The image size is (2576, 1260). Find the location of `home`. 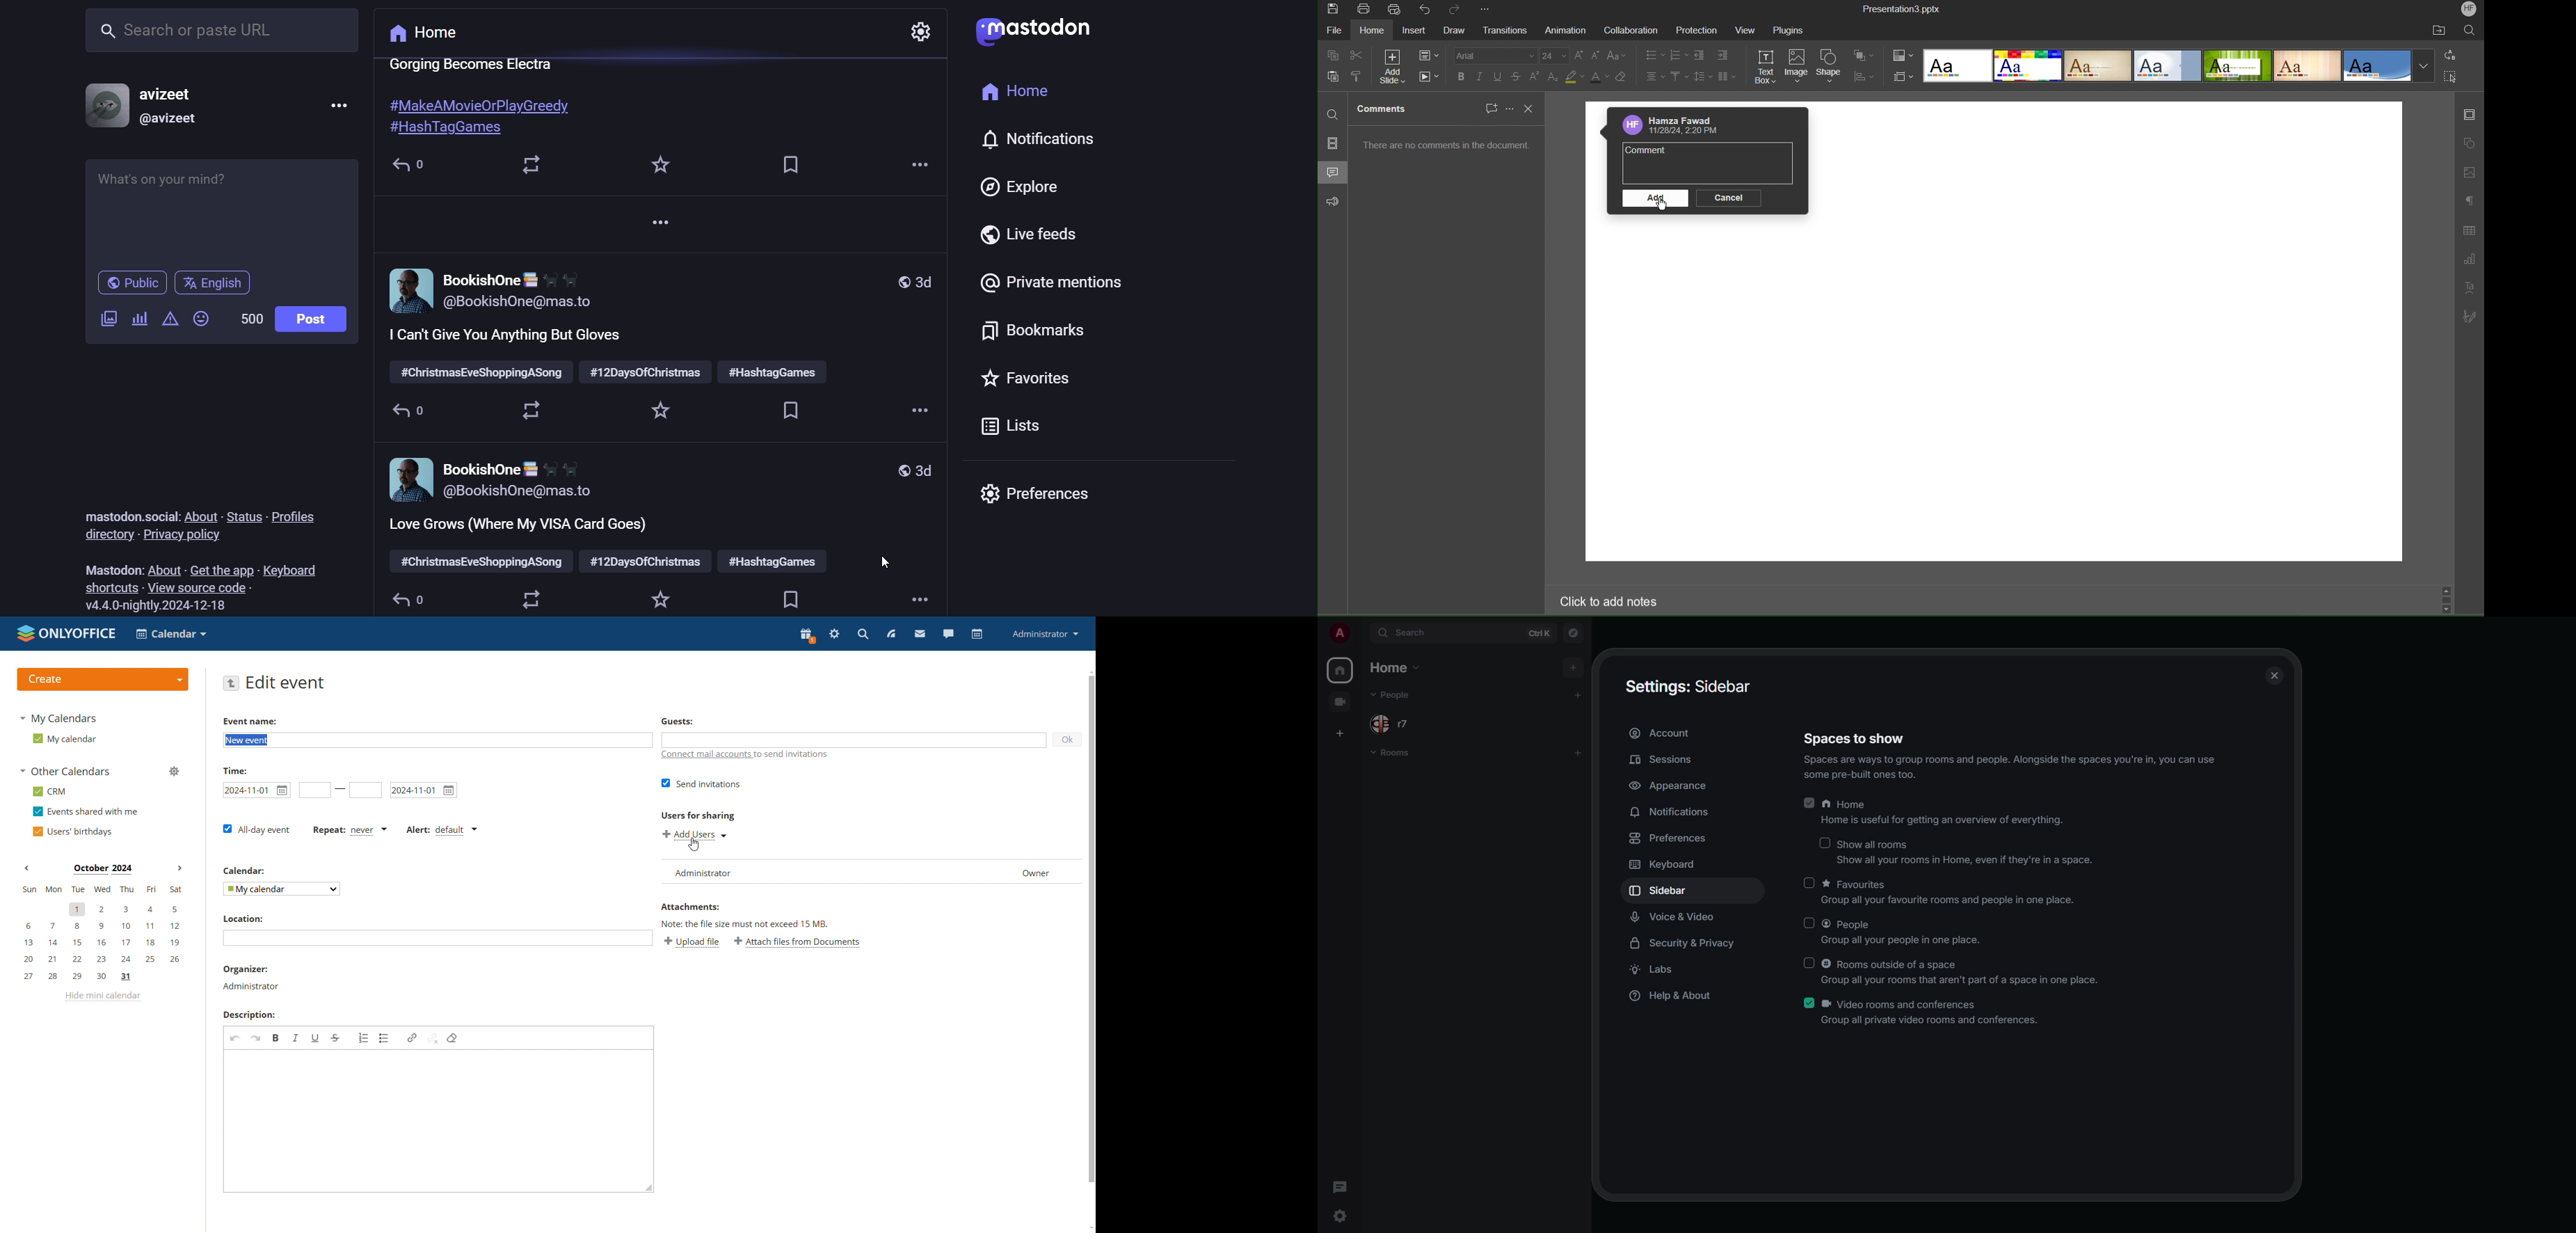

home is located at coordinates (1947, 812).